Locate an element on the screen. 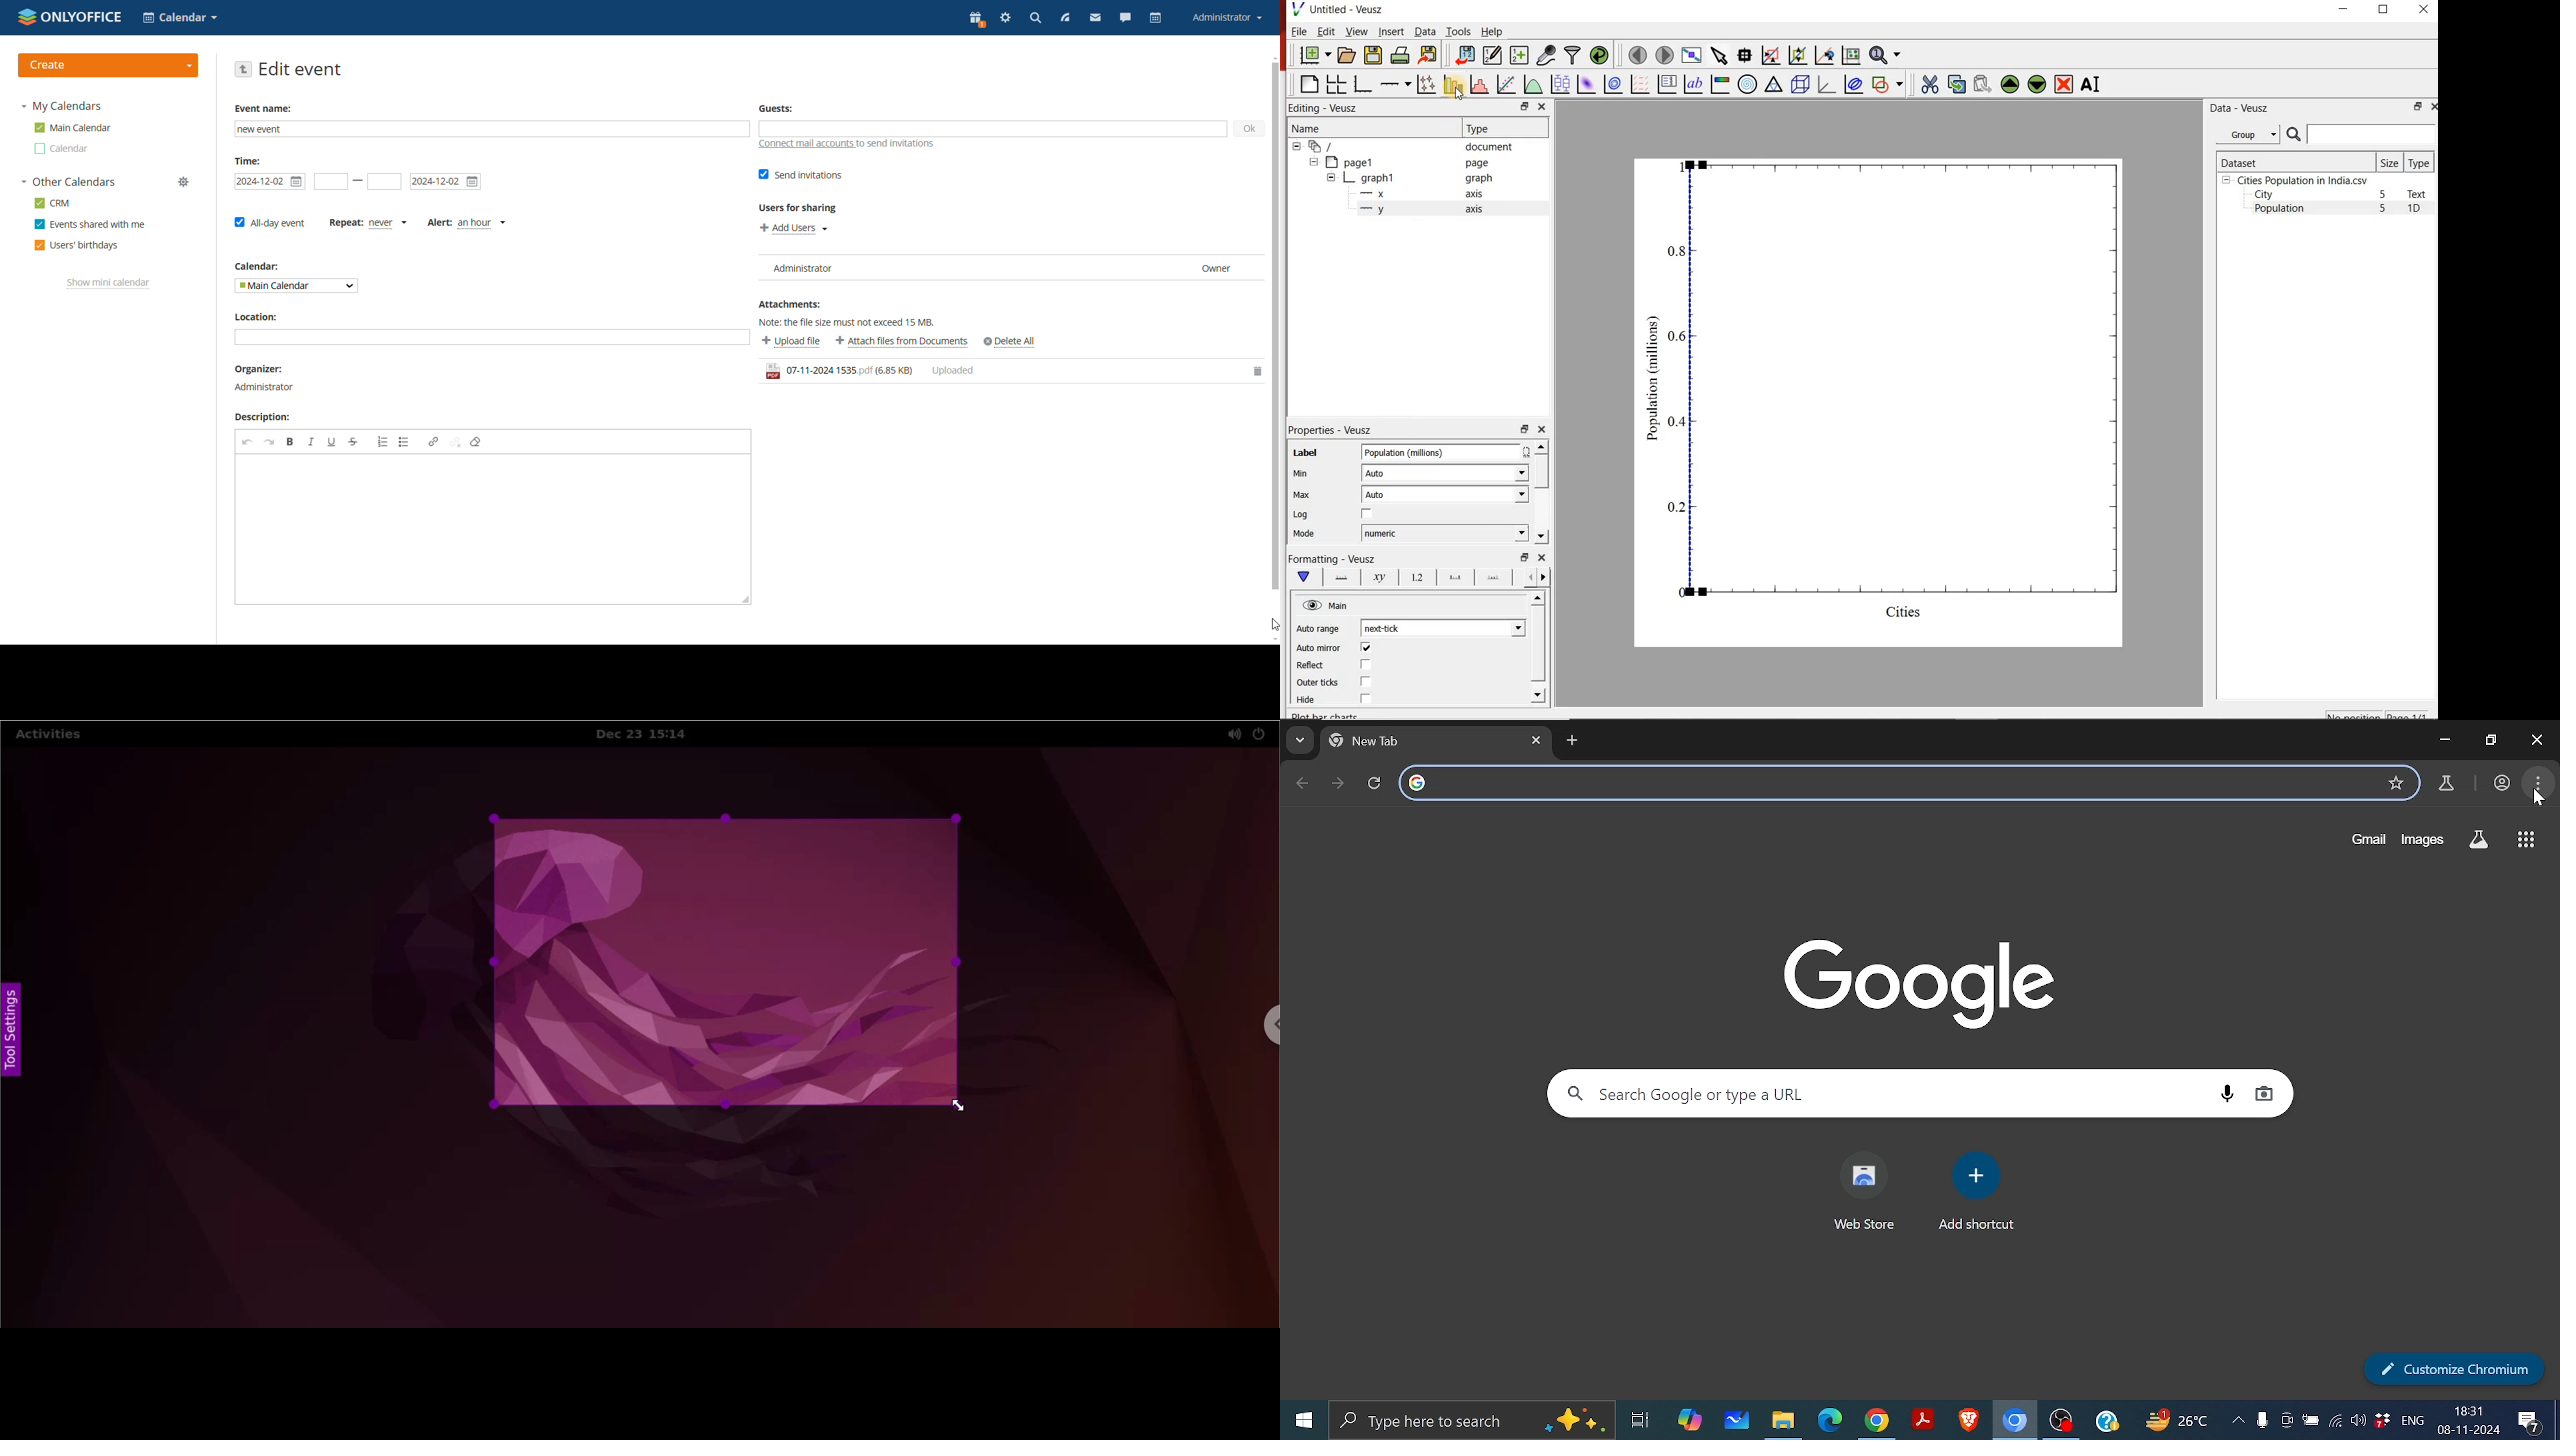 Image resolution: width=2576 pixels, height=1456 pixels. Go to next page is located at coordinates (1340, 783).